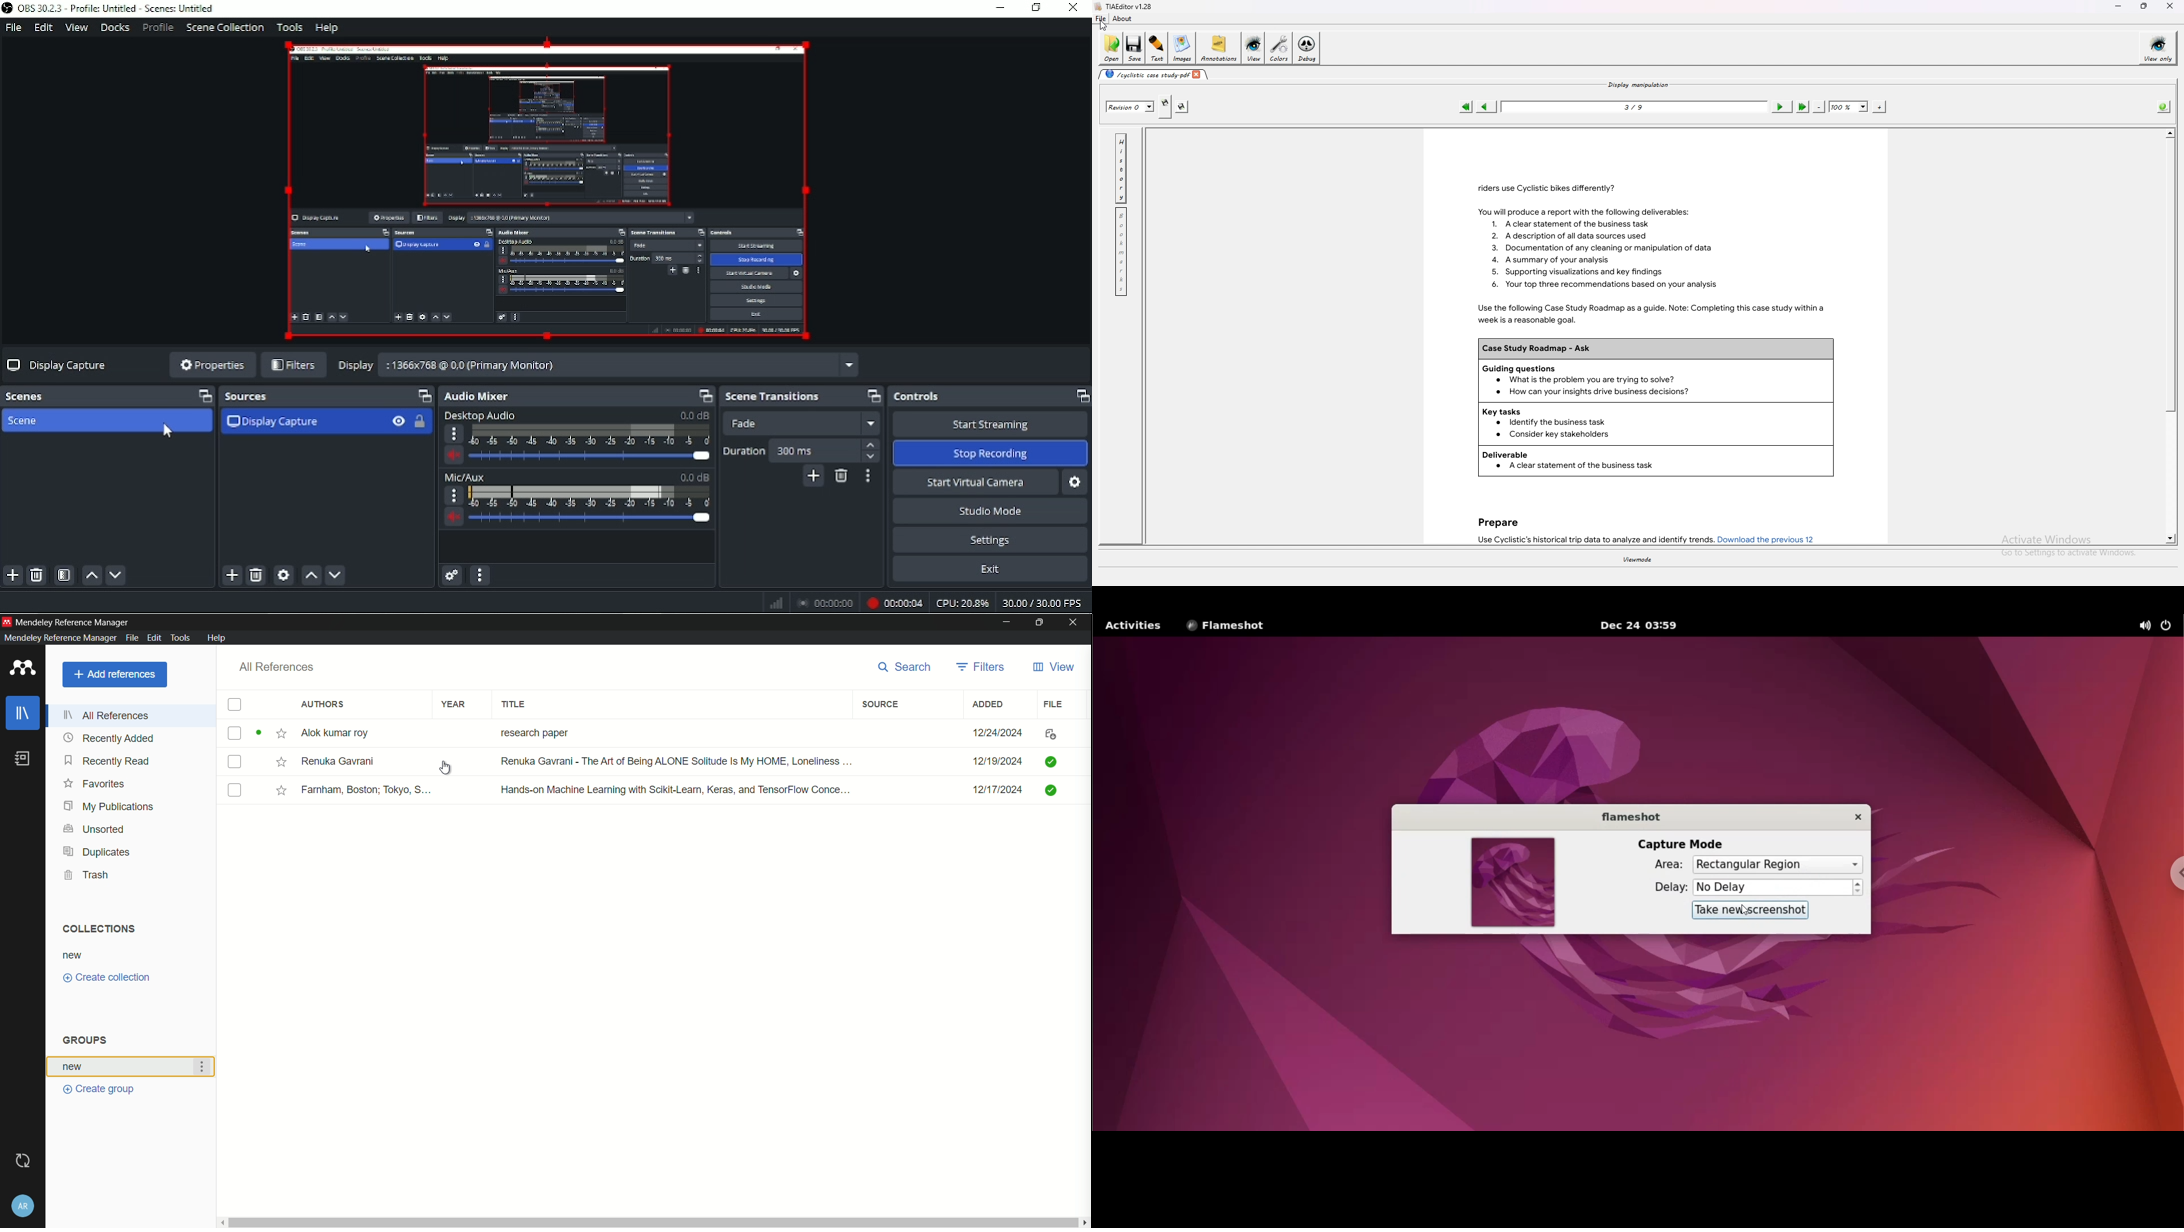 The width and height of the screenshot is (2184, 1232). Describe the element at coordinates (989, 704) in the screenshot. I see `added` at that location.